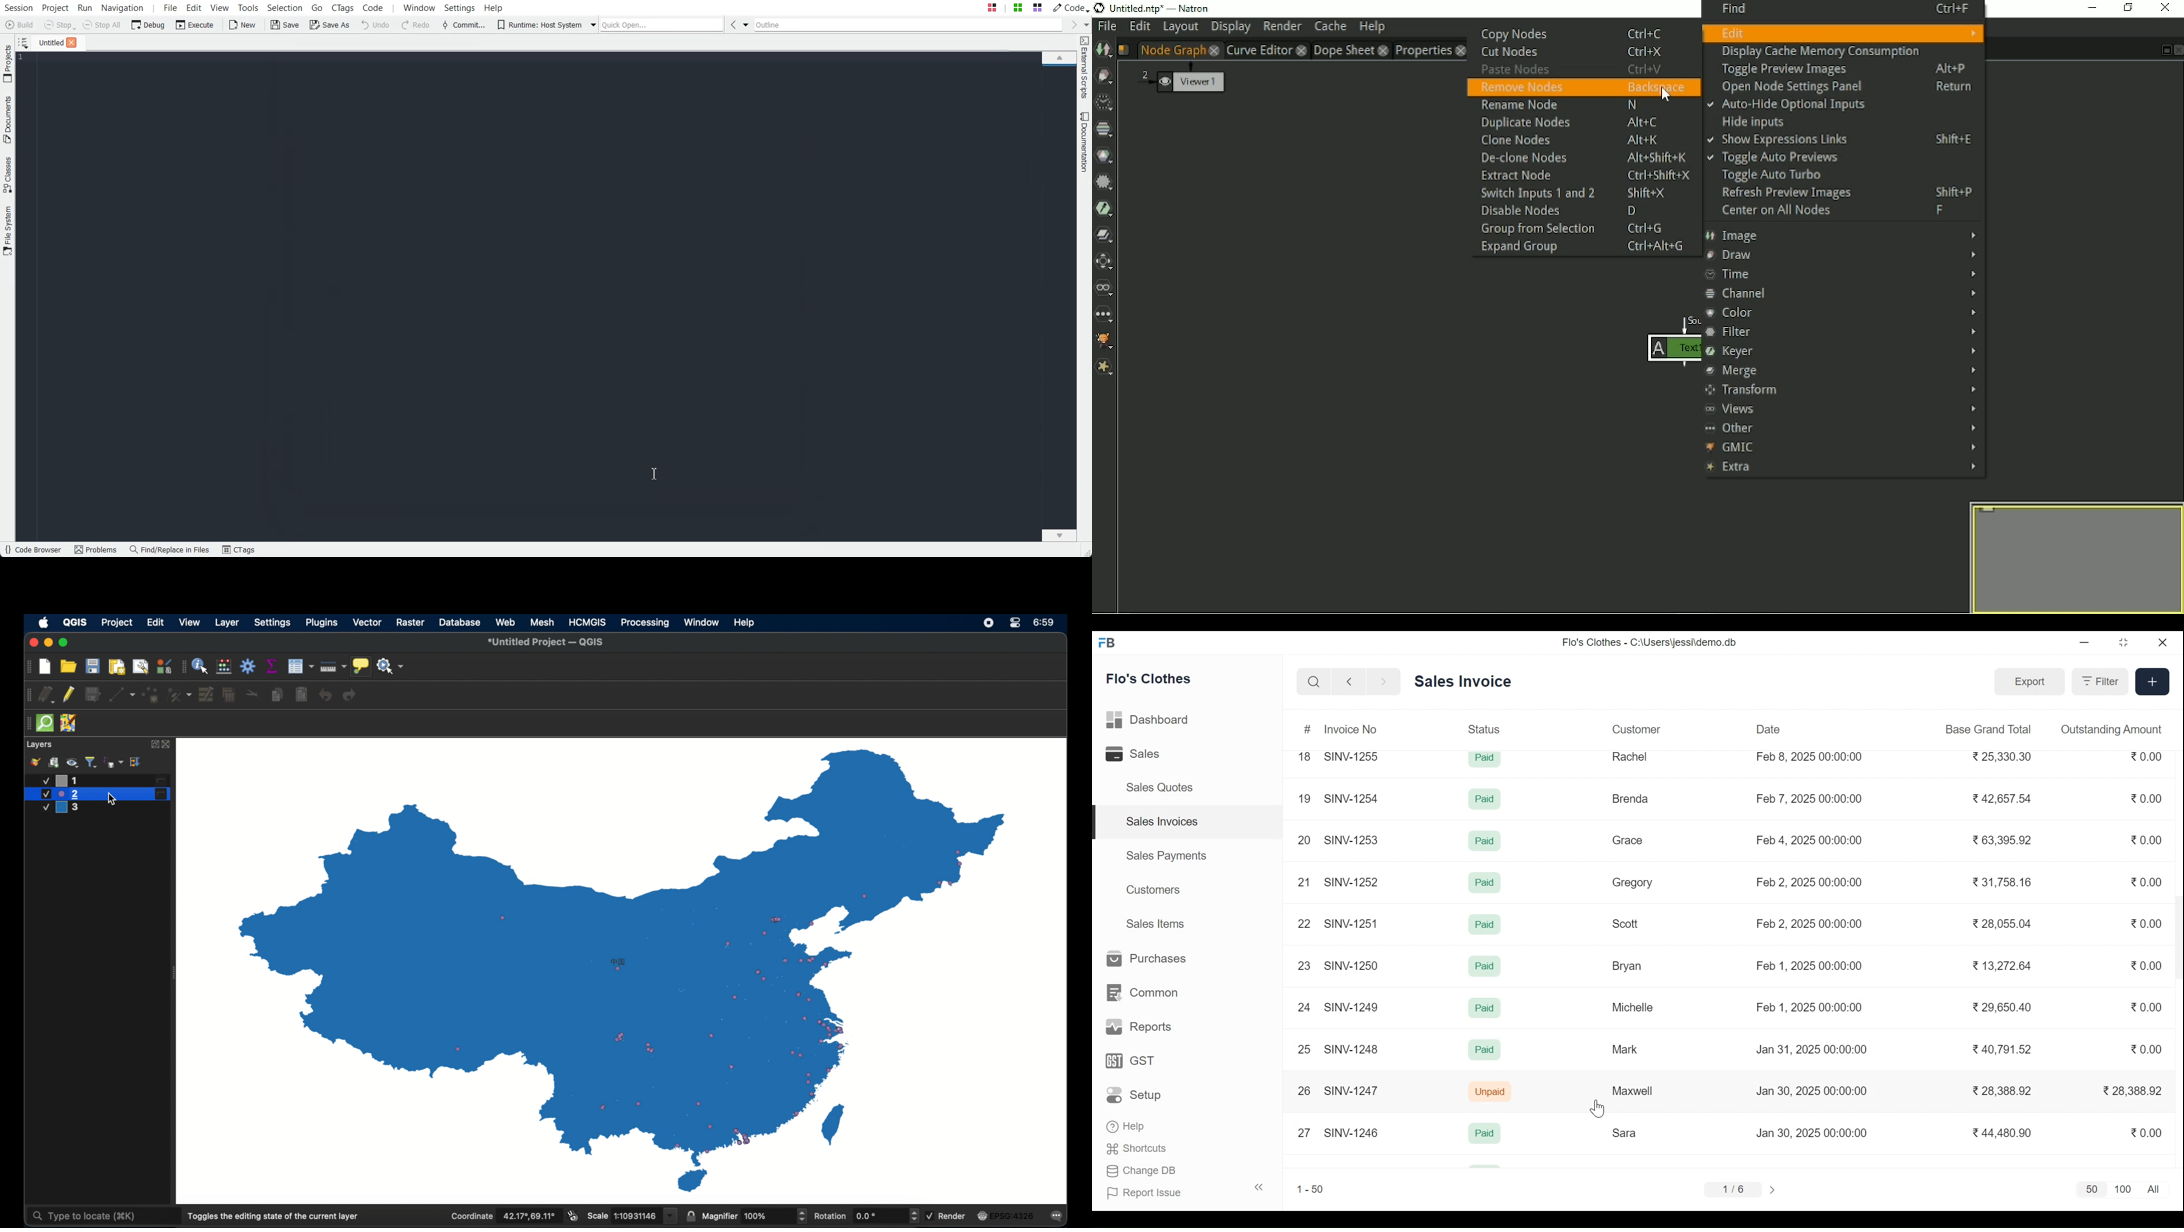 Image resolution: width=2184 pixels, height=1232 pixels. I want to click on 1100, so click(2124, 1190).